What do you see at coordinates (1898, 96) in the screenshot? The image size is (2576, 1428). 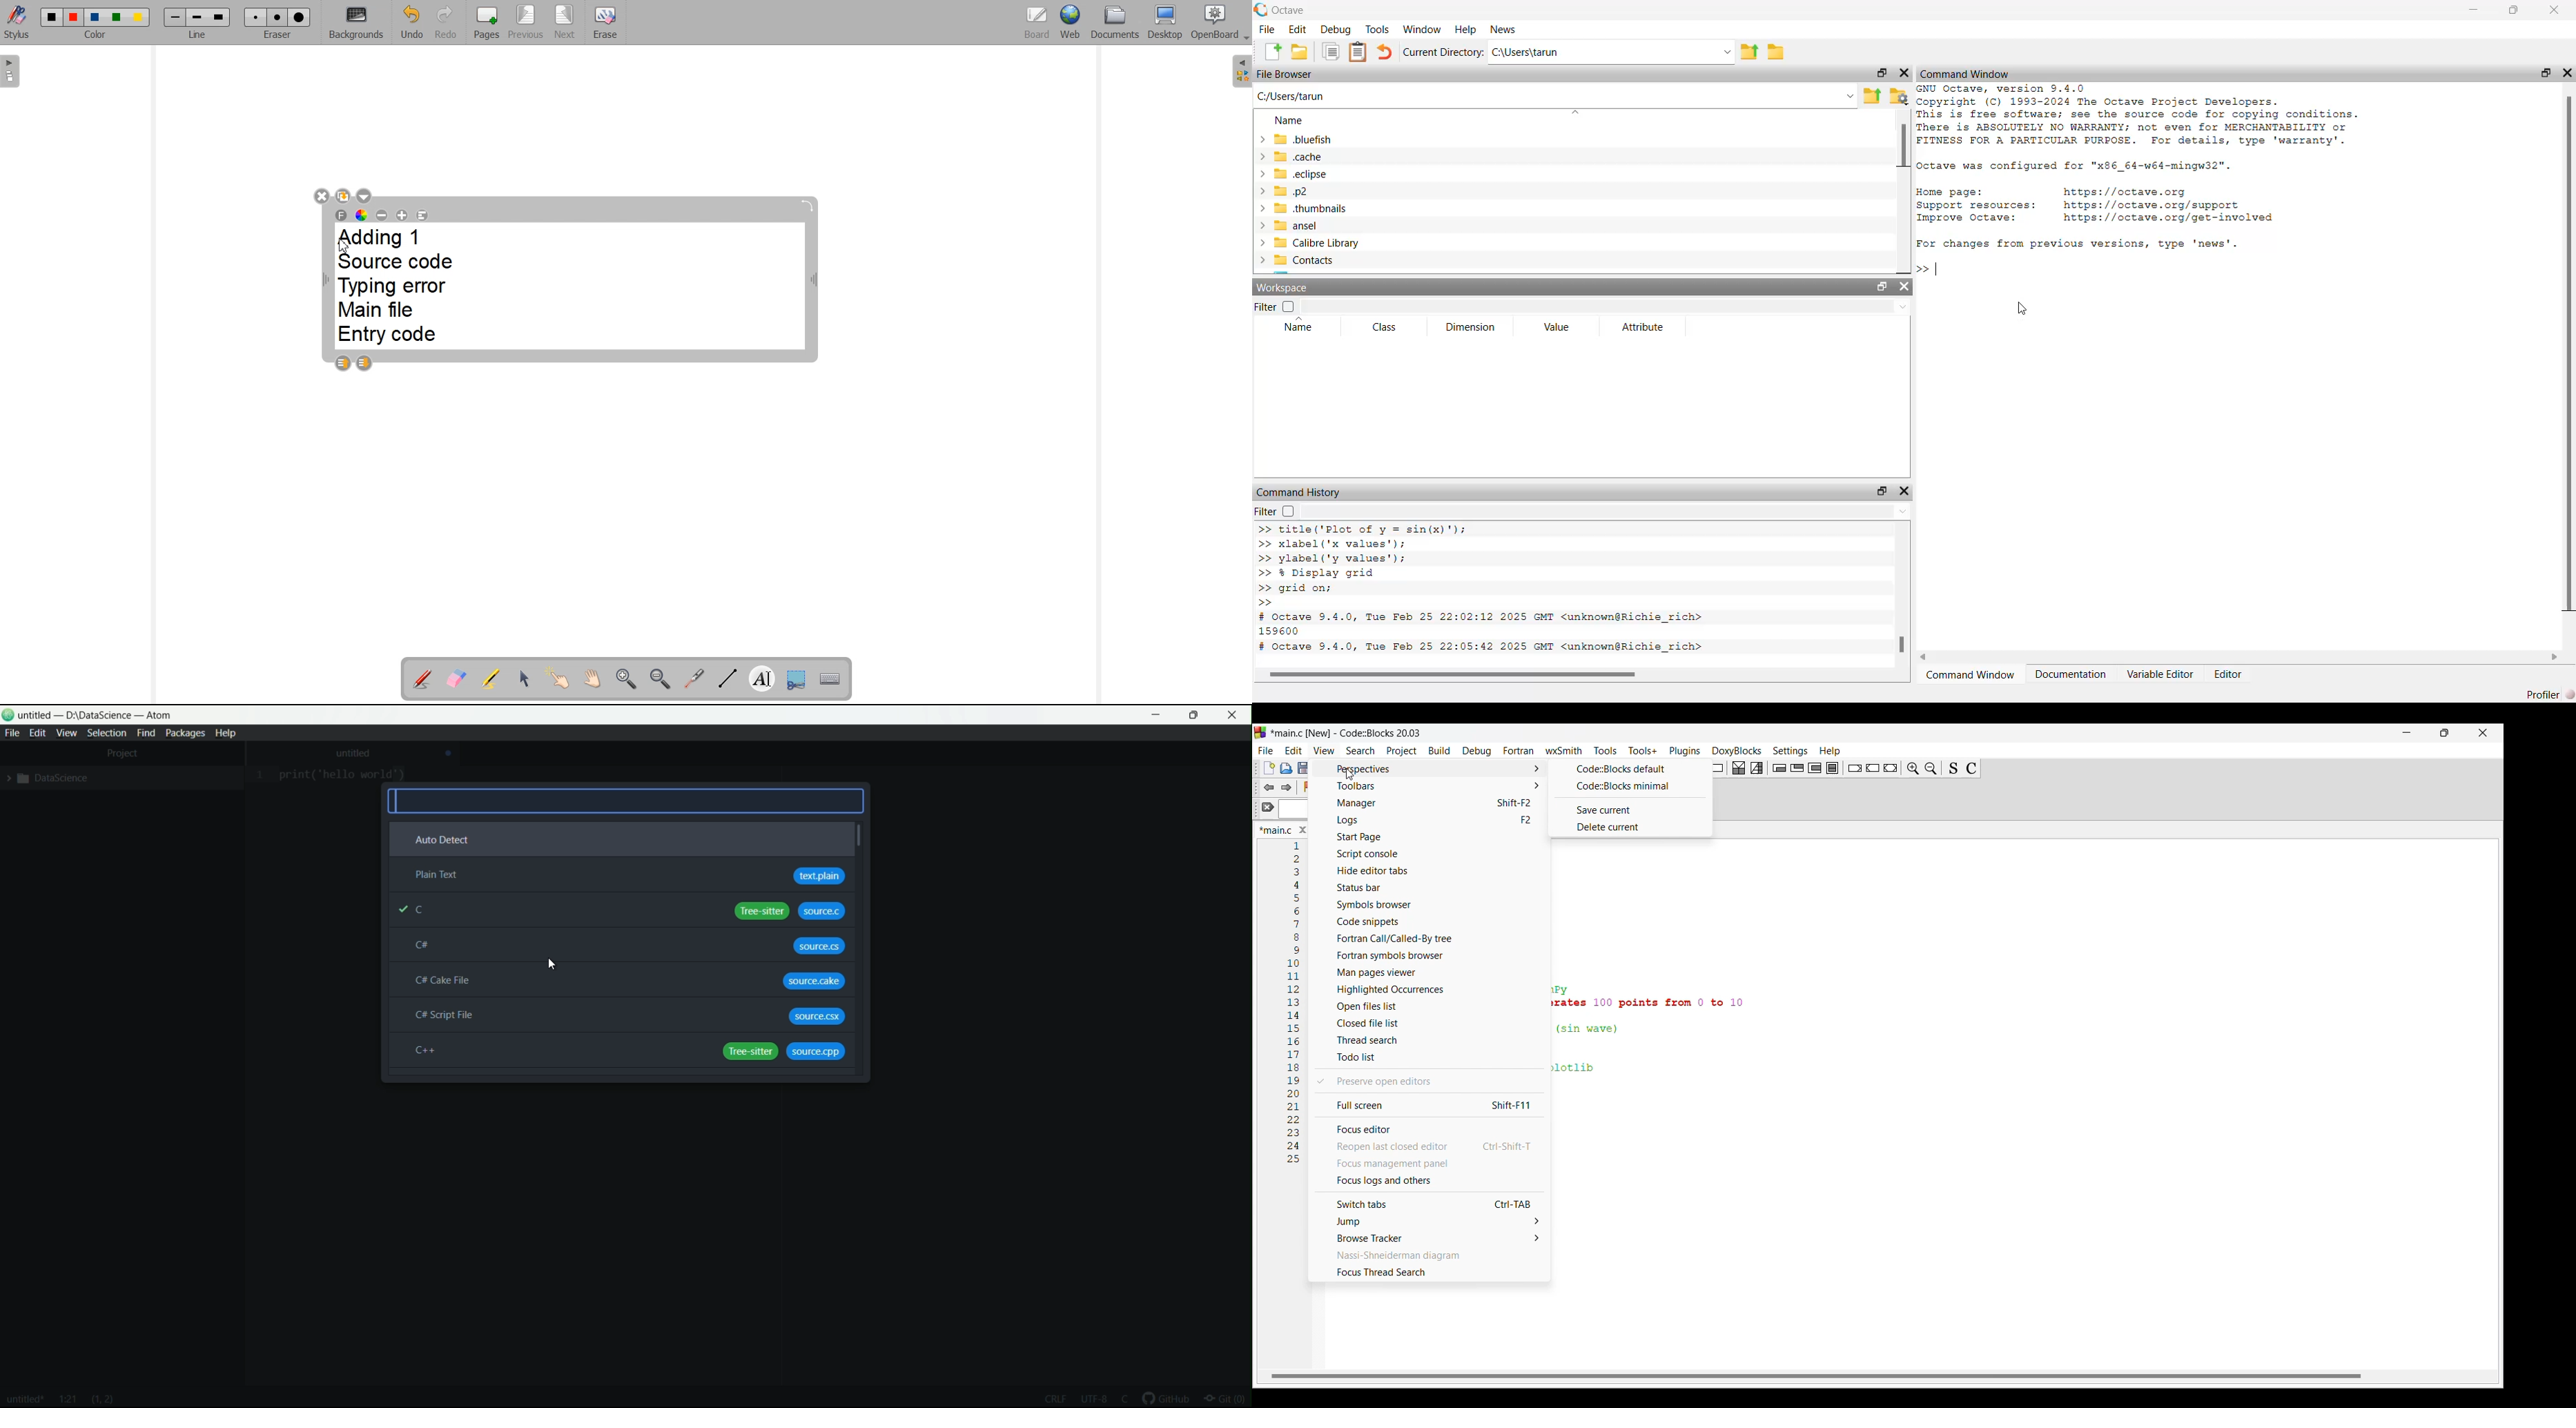 I see `folder settings` at bounding box center [1898, 96].